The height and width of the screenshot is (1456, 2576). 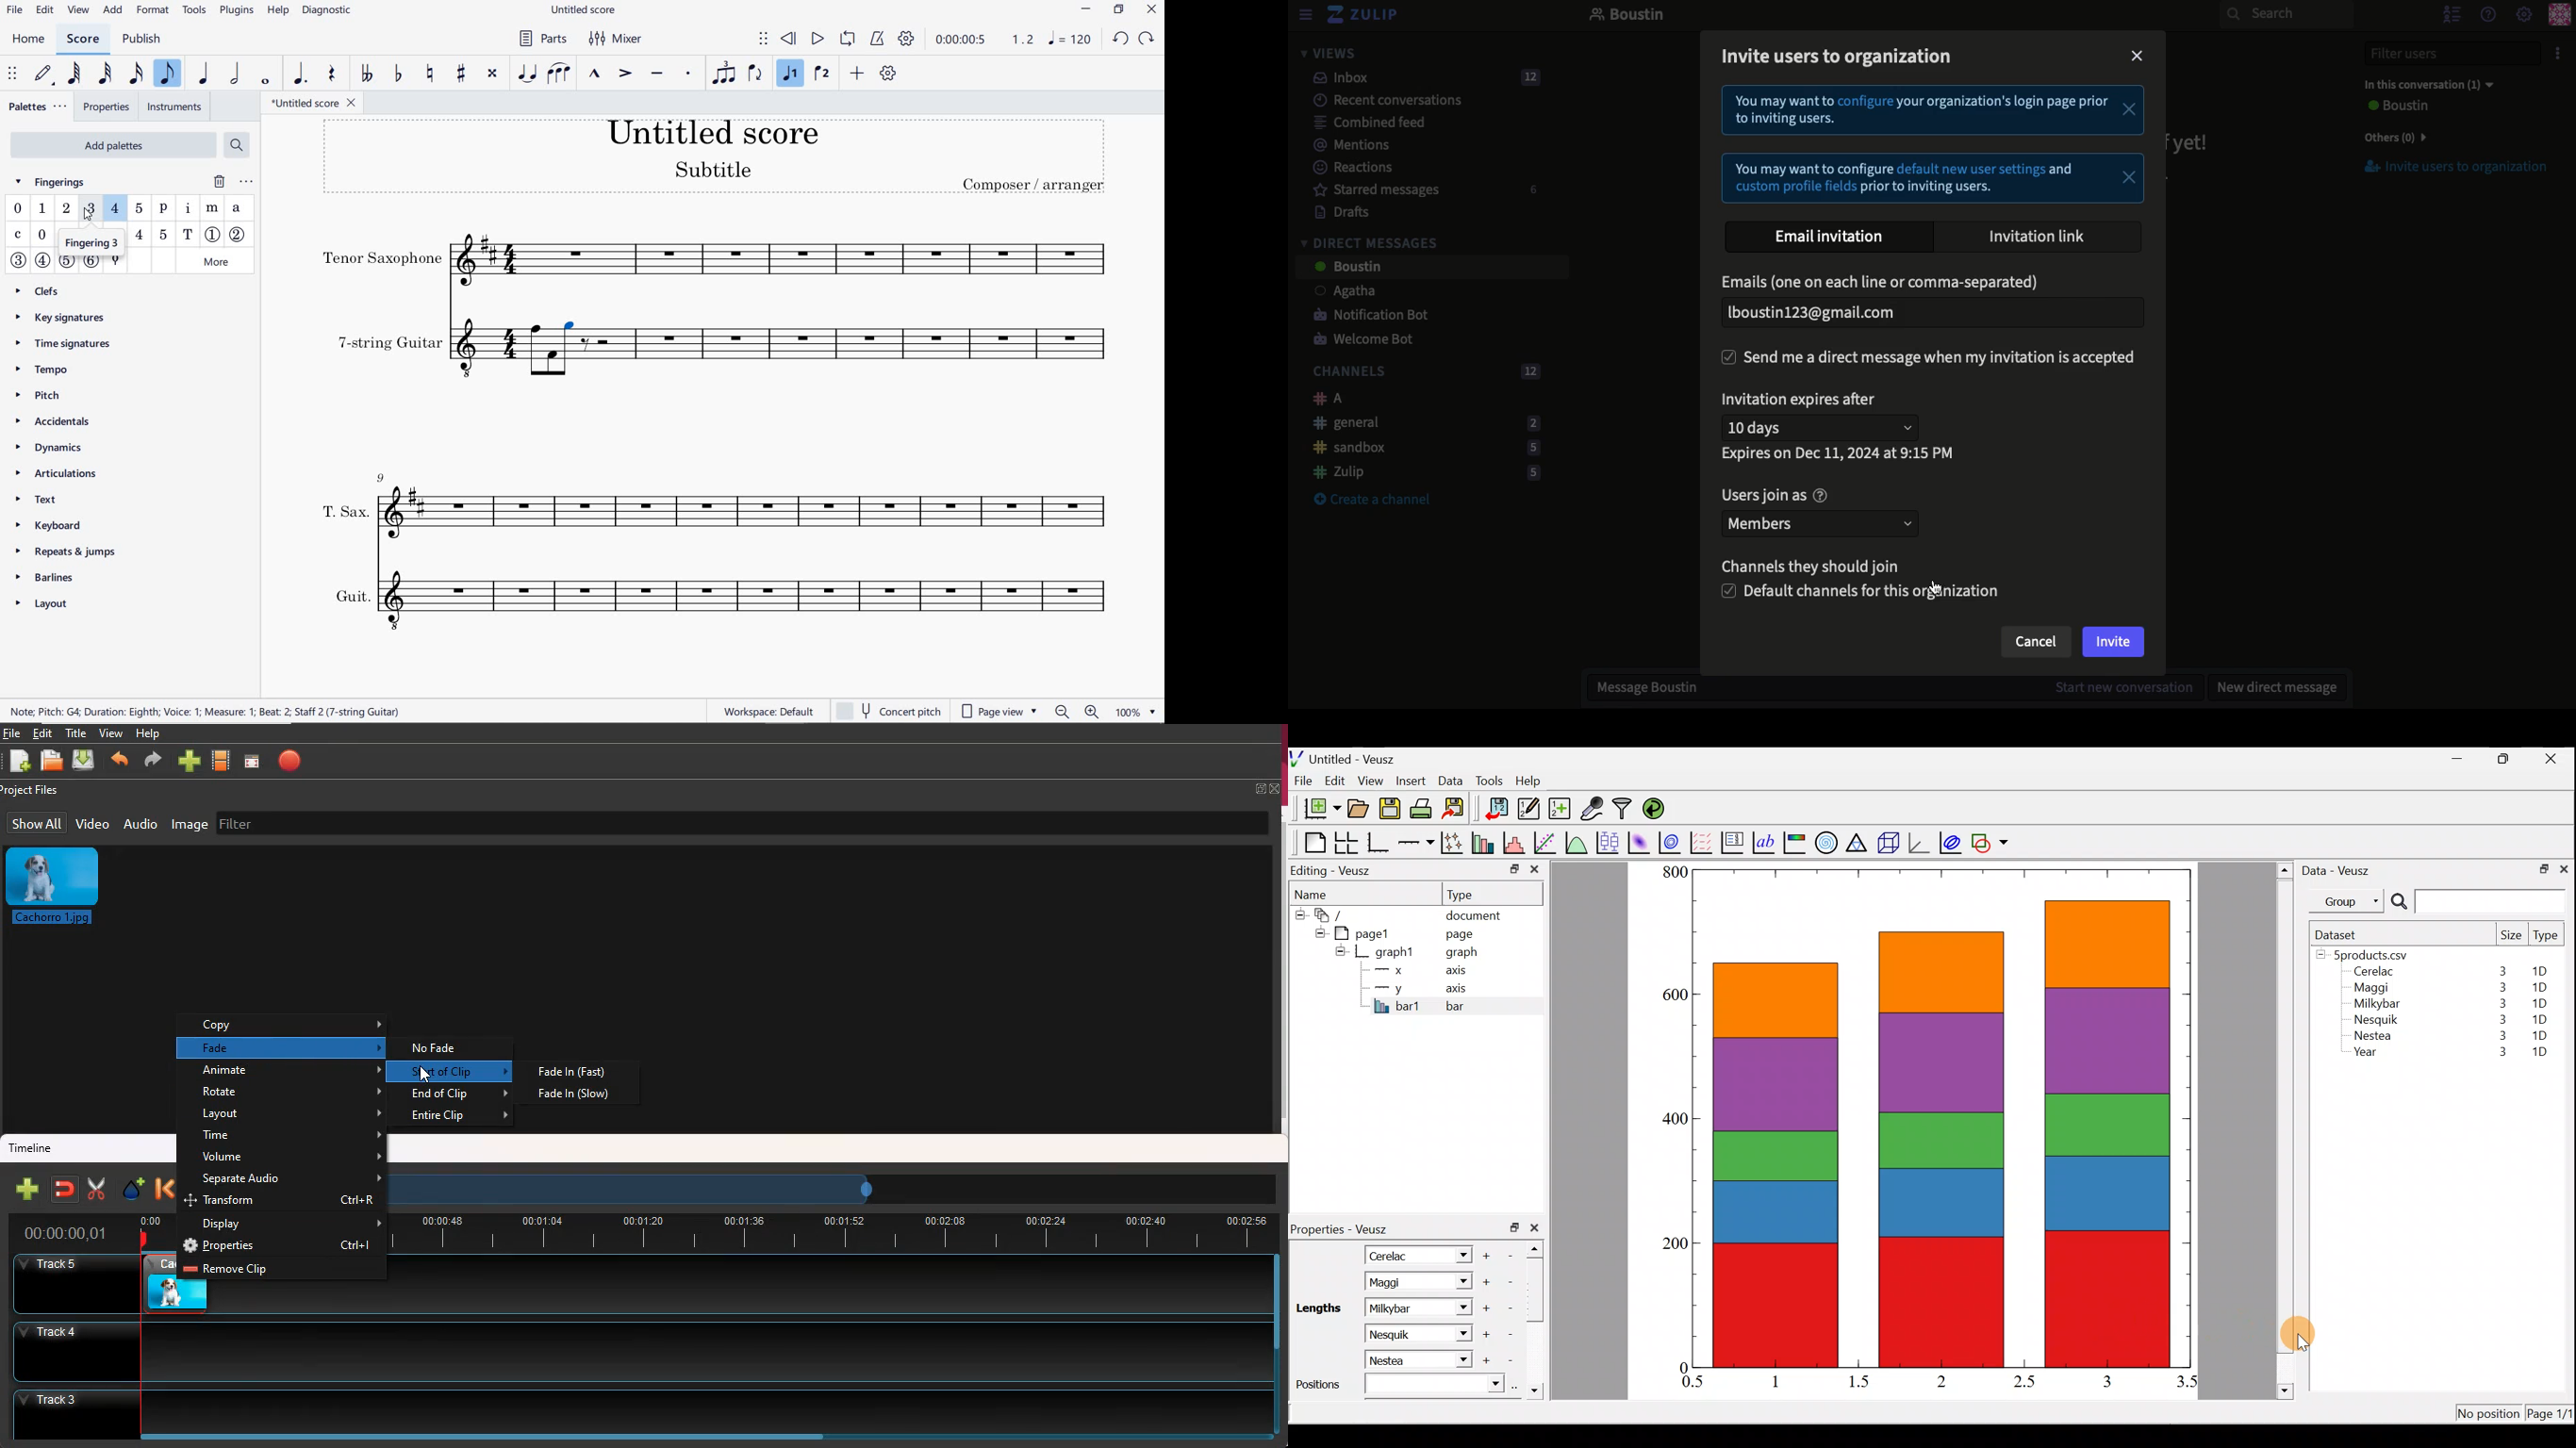 What do you see at coordinates (174, 106) in the screenshot?
I see `INSTRUMENTS` at bounding box center [174, 106].